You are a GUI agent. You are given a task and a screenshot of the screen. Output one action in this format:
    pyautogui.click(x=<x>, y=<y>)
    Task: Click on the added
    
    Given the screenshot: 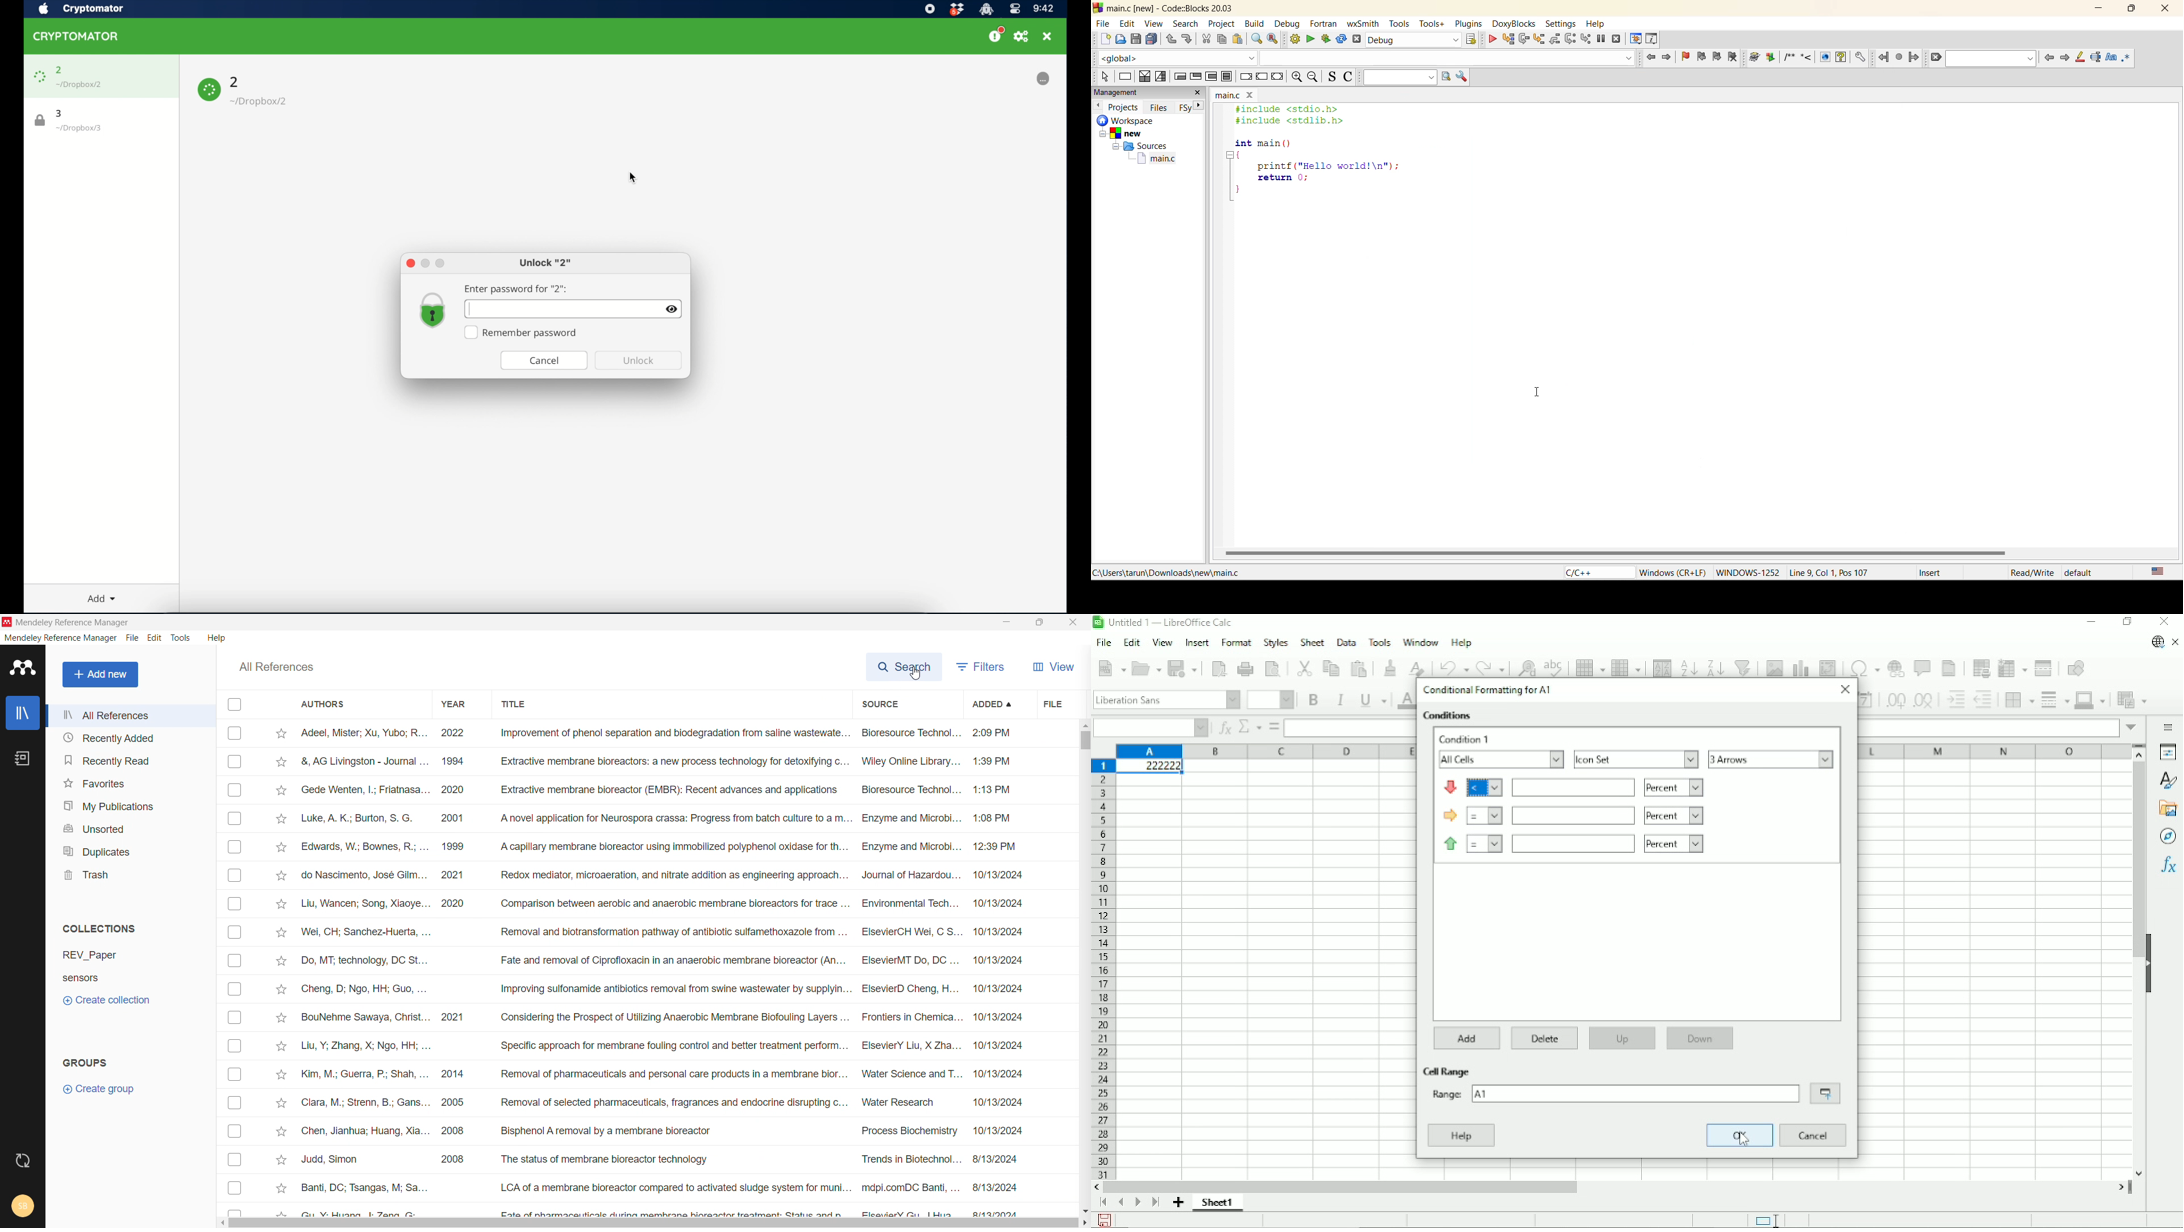 What is the action you would take?
    pyautogui.click(x=1001, y=704)
    